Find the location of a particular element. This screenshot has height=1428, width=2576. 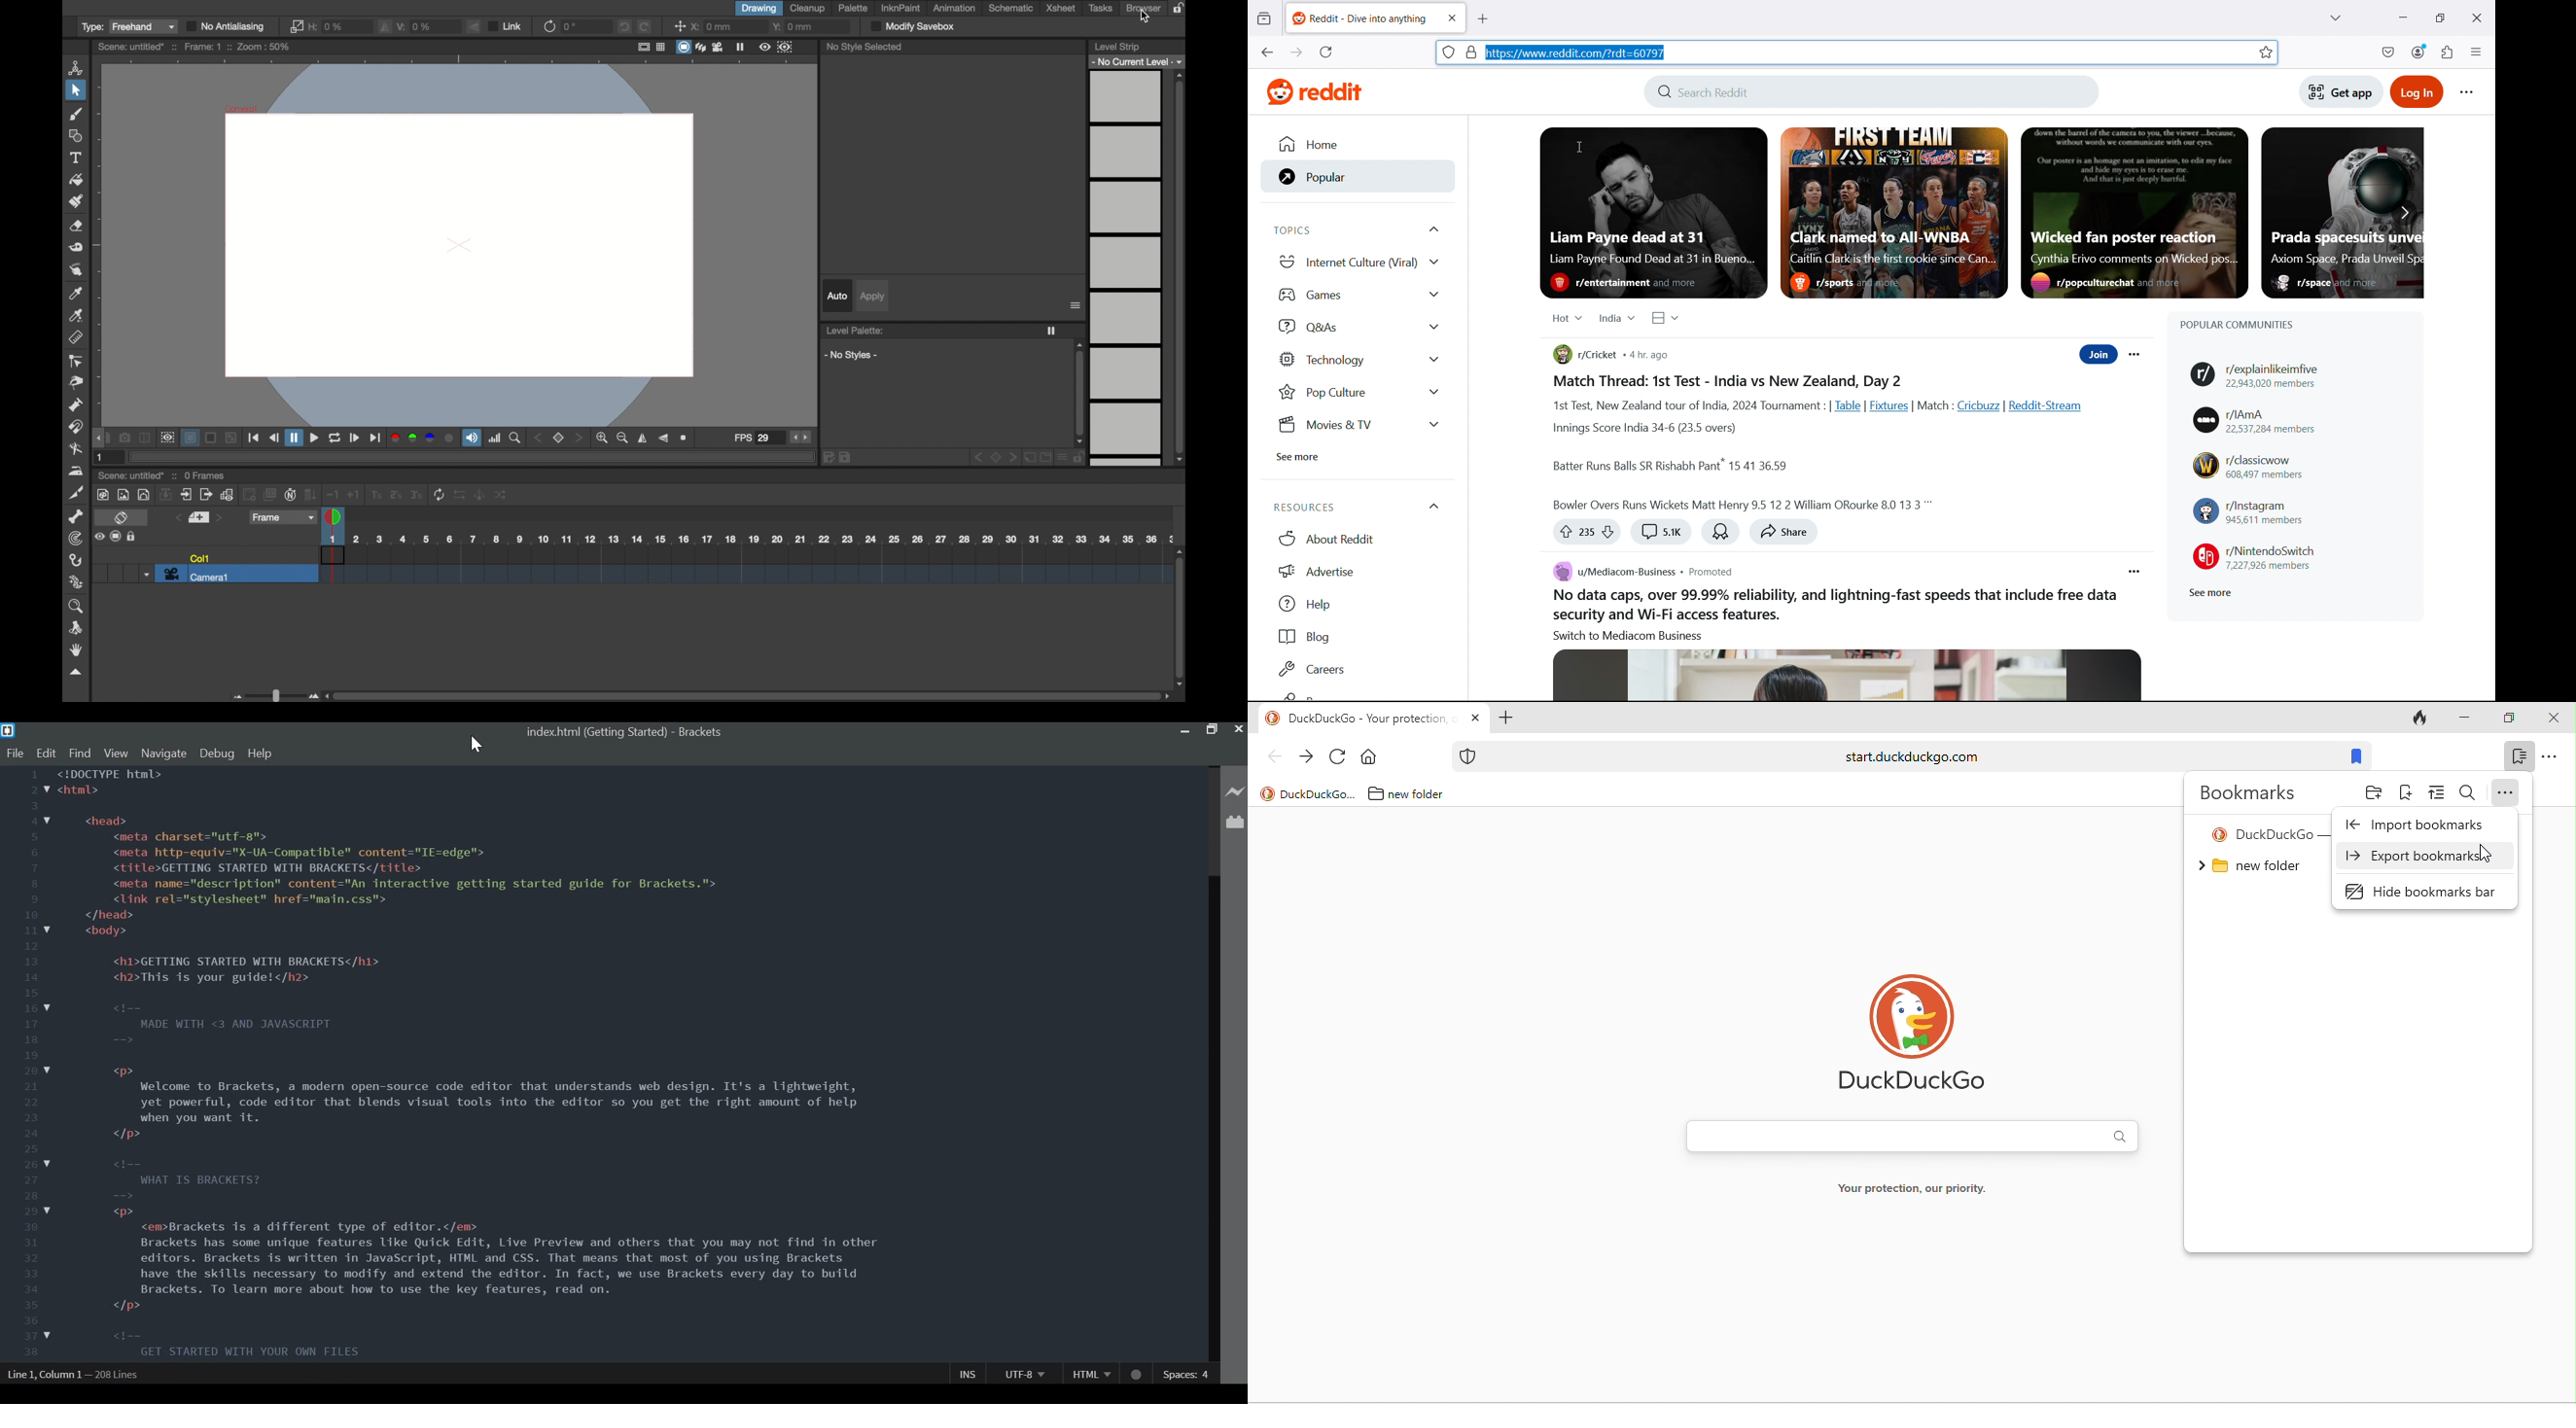

index.html (Getting Started) - Brackets is located at coordinates (627, 733).